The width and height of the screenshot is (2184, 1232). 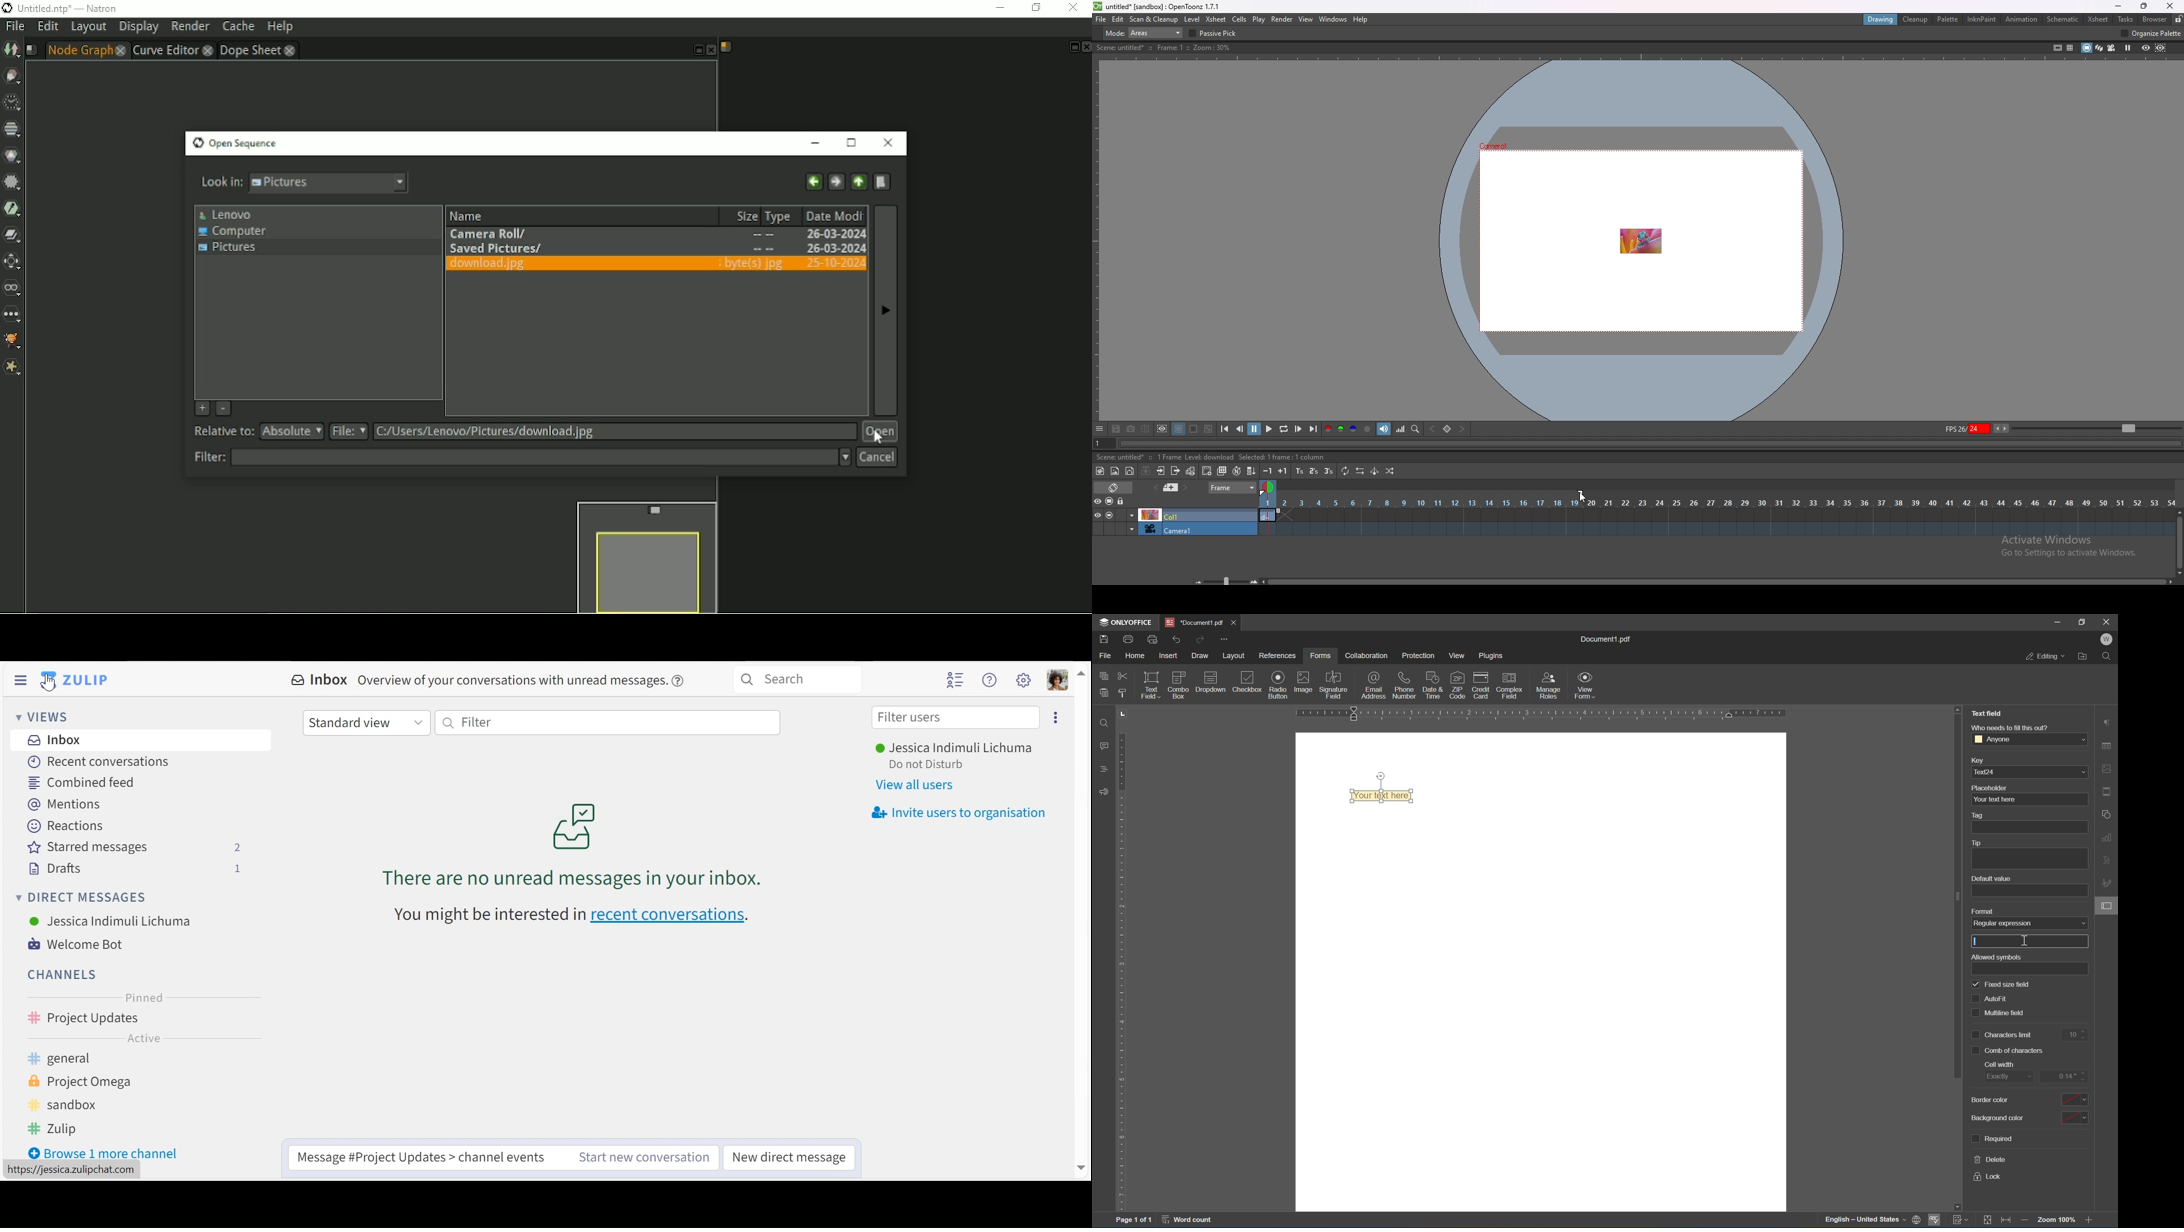 What do you see at coordinates (152, 1038) in the screenshot?
I see `Active` at bounding box center [152, 1038].